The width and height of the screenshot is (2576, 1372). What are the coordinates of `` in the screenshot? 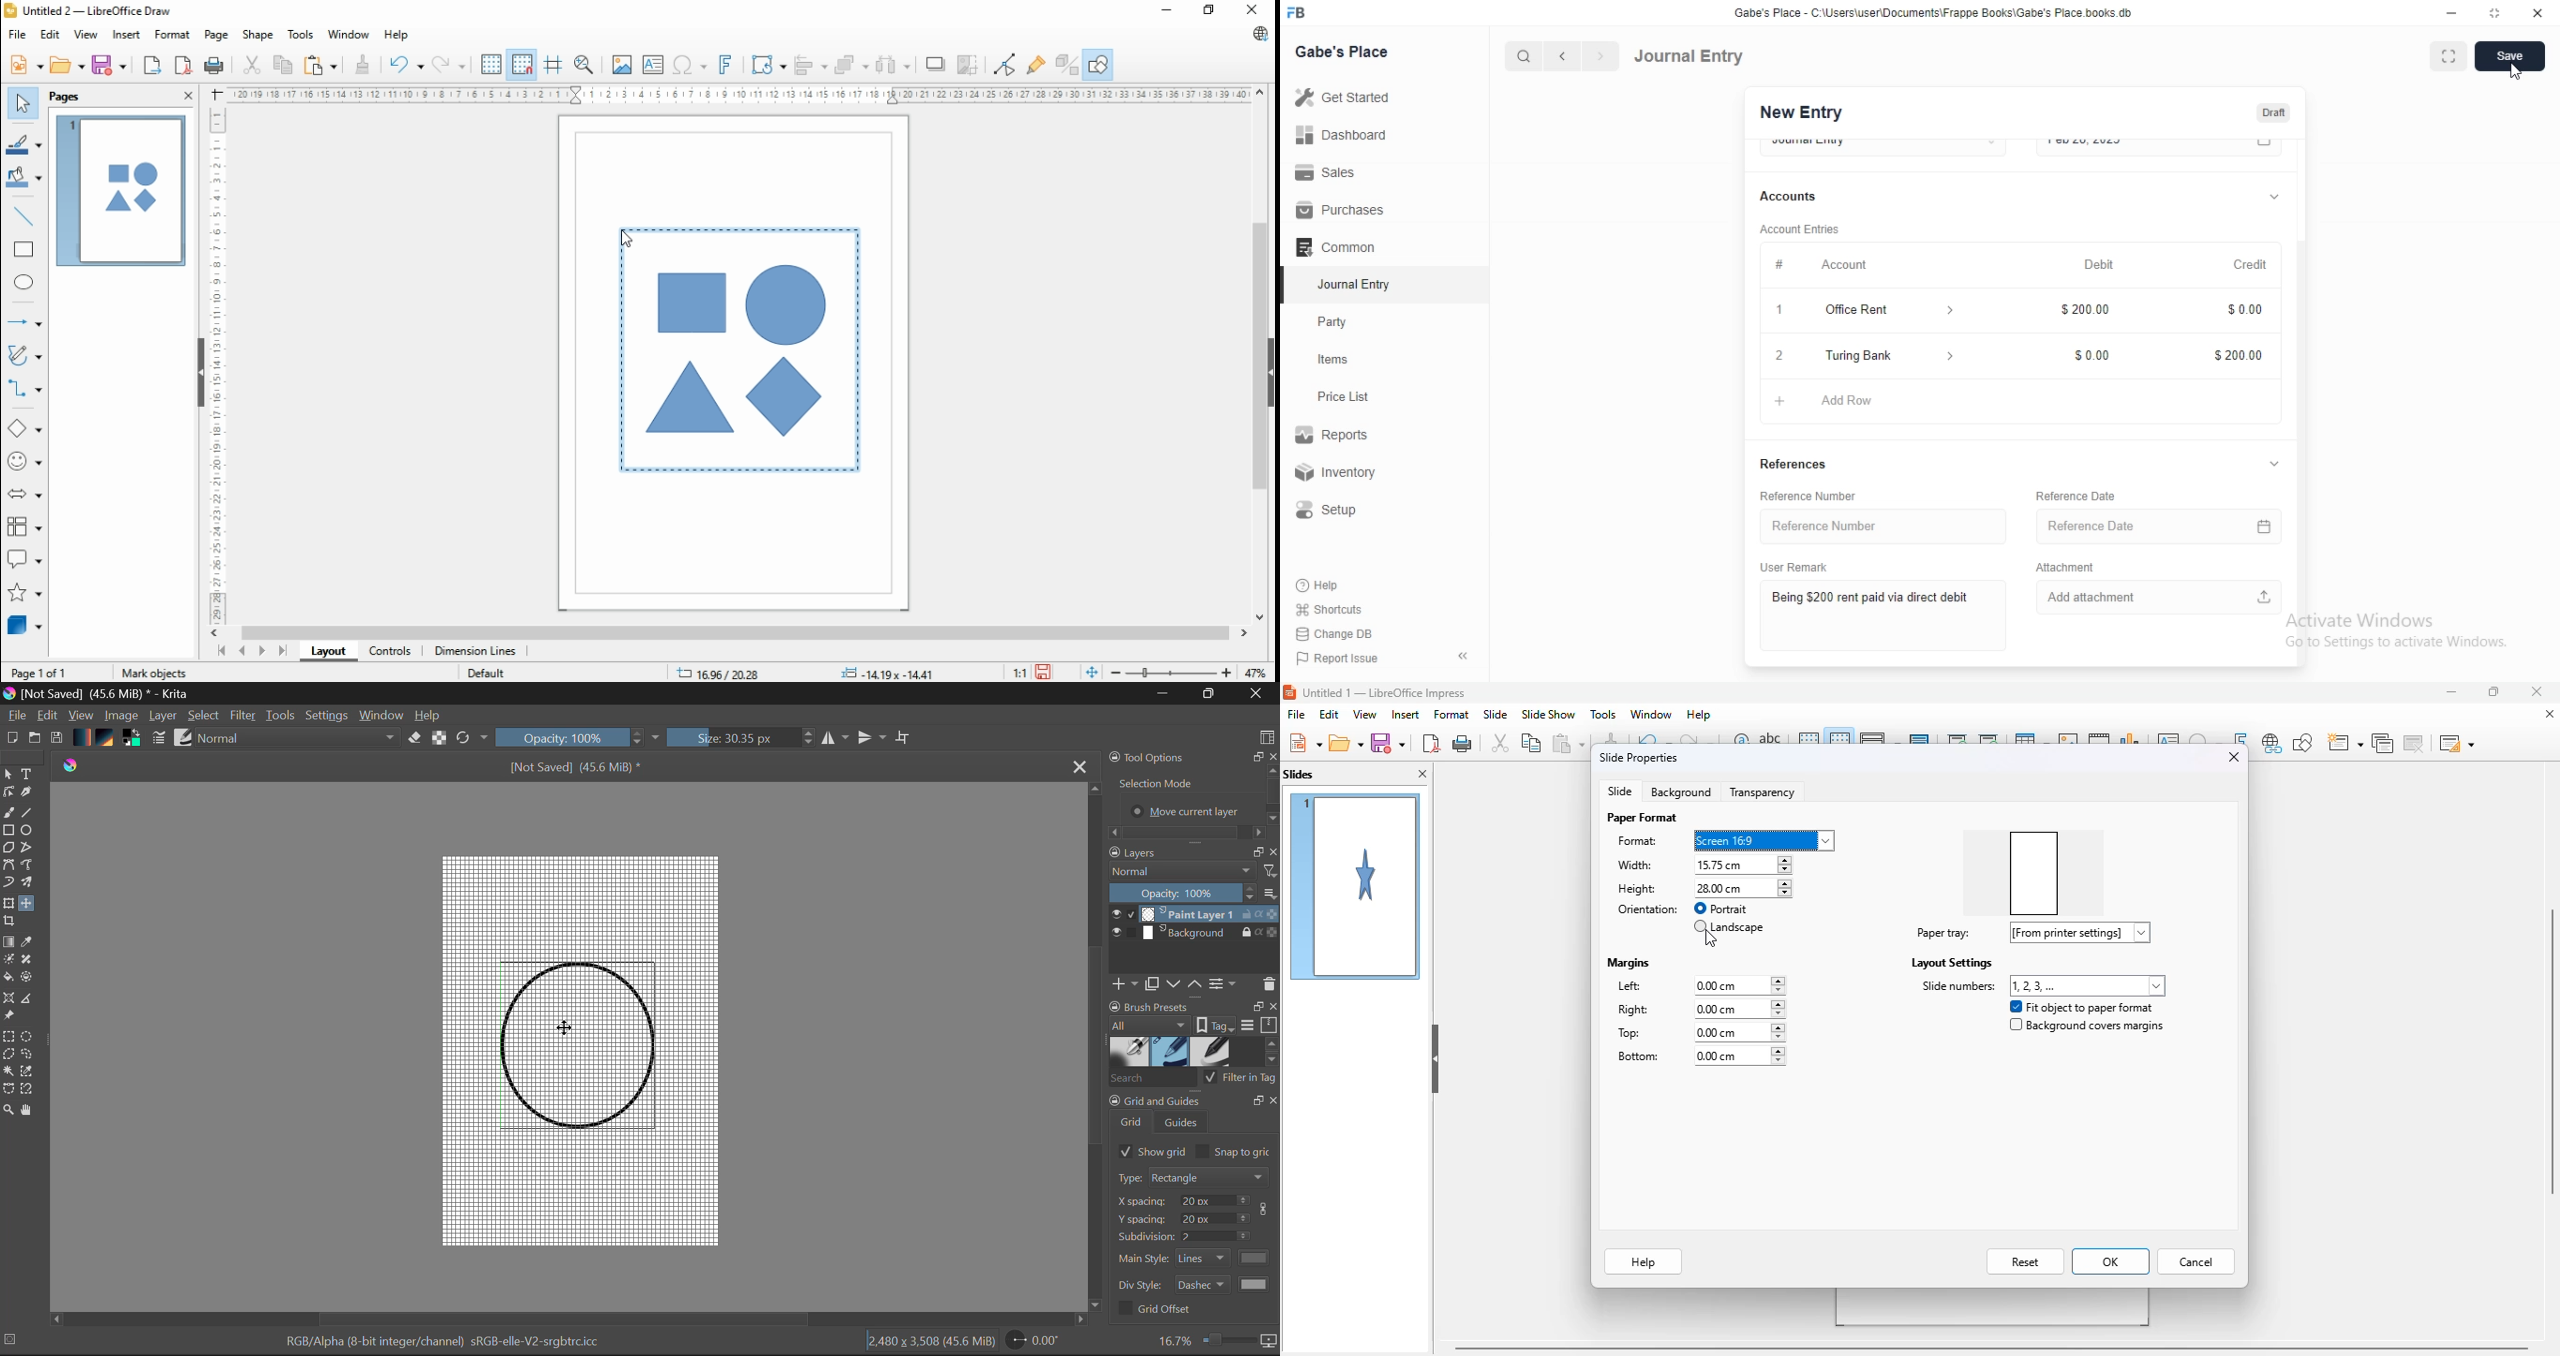 It's located at (1780, 264).